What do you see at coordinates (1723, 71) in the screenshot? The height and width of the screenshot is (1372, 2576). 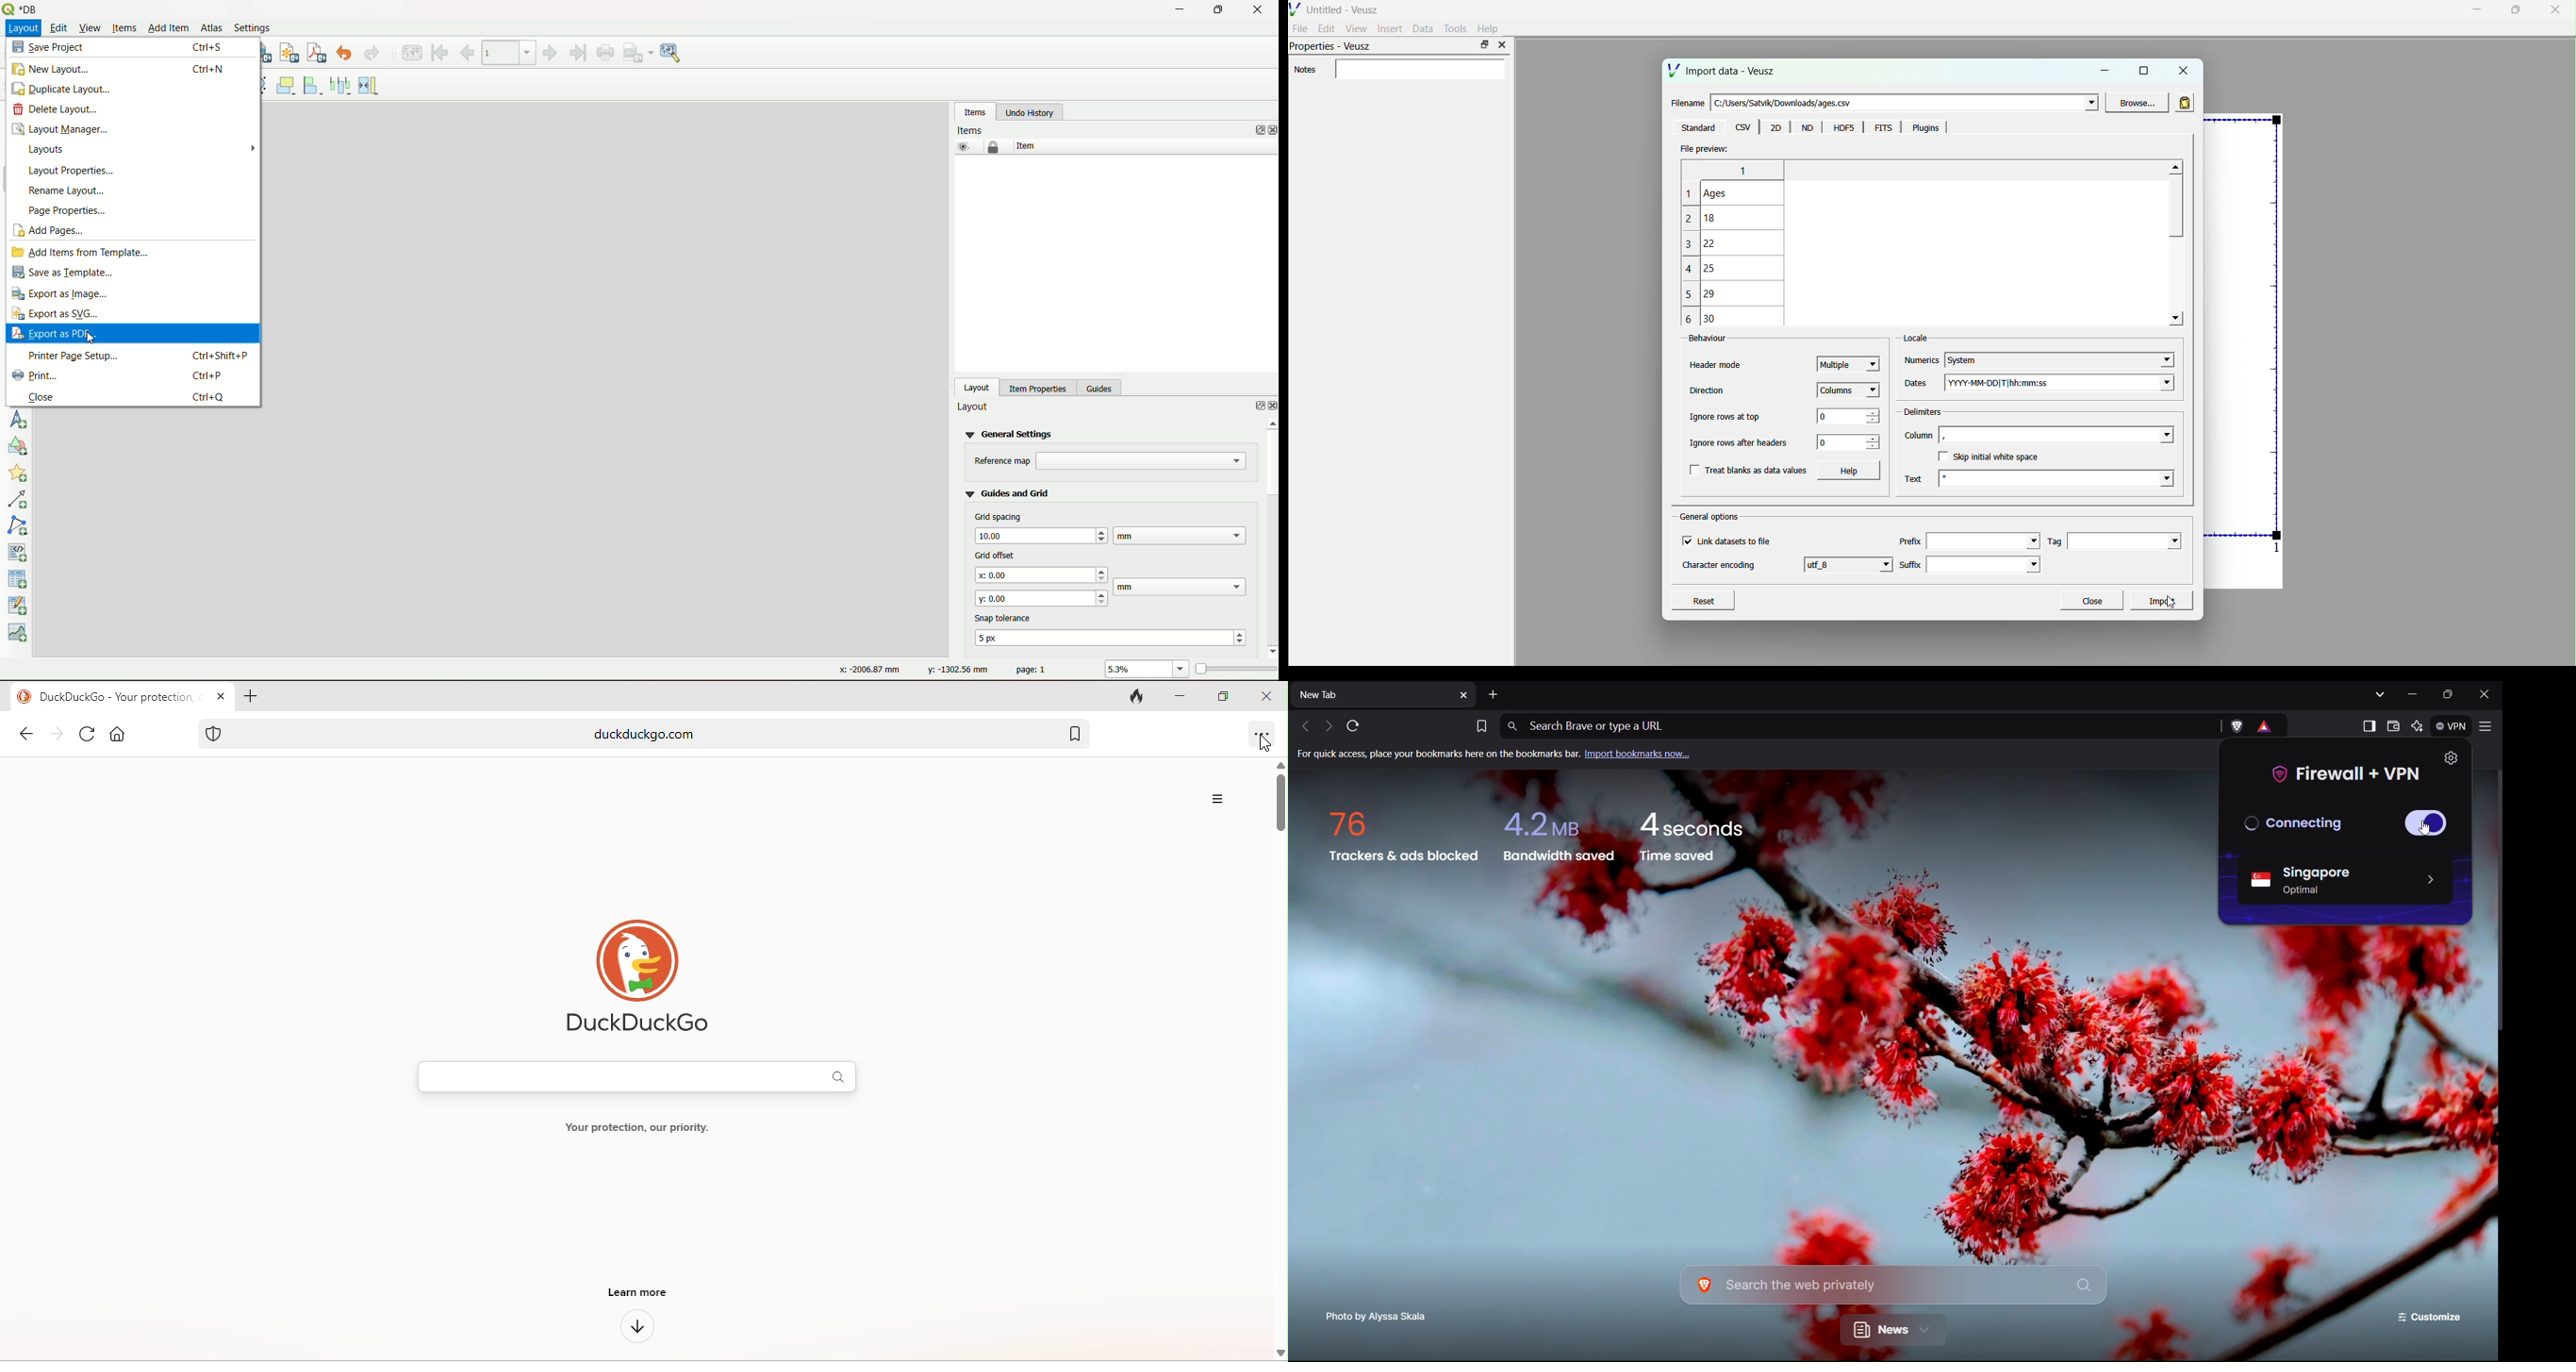 I see `Import data - Veusz` at bounding box center [1723, 71].